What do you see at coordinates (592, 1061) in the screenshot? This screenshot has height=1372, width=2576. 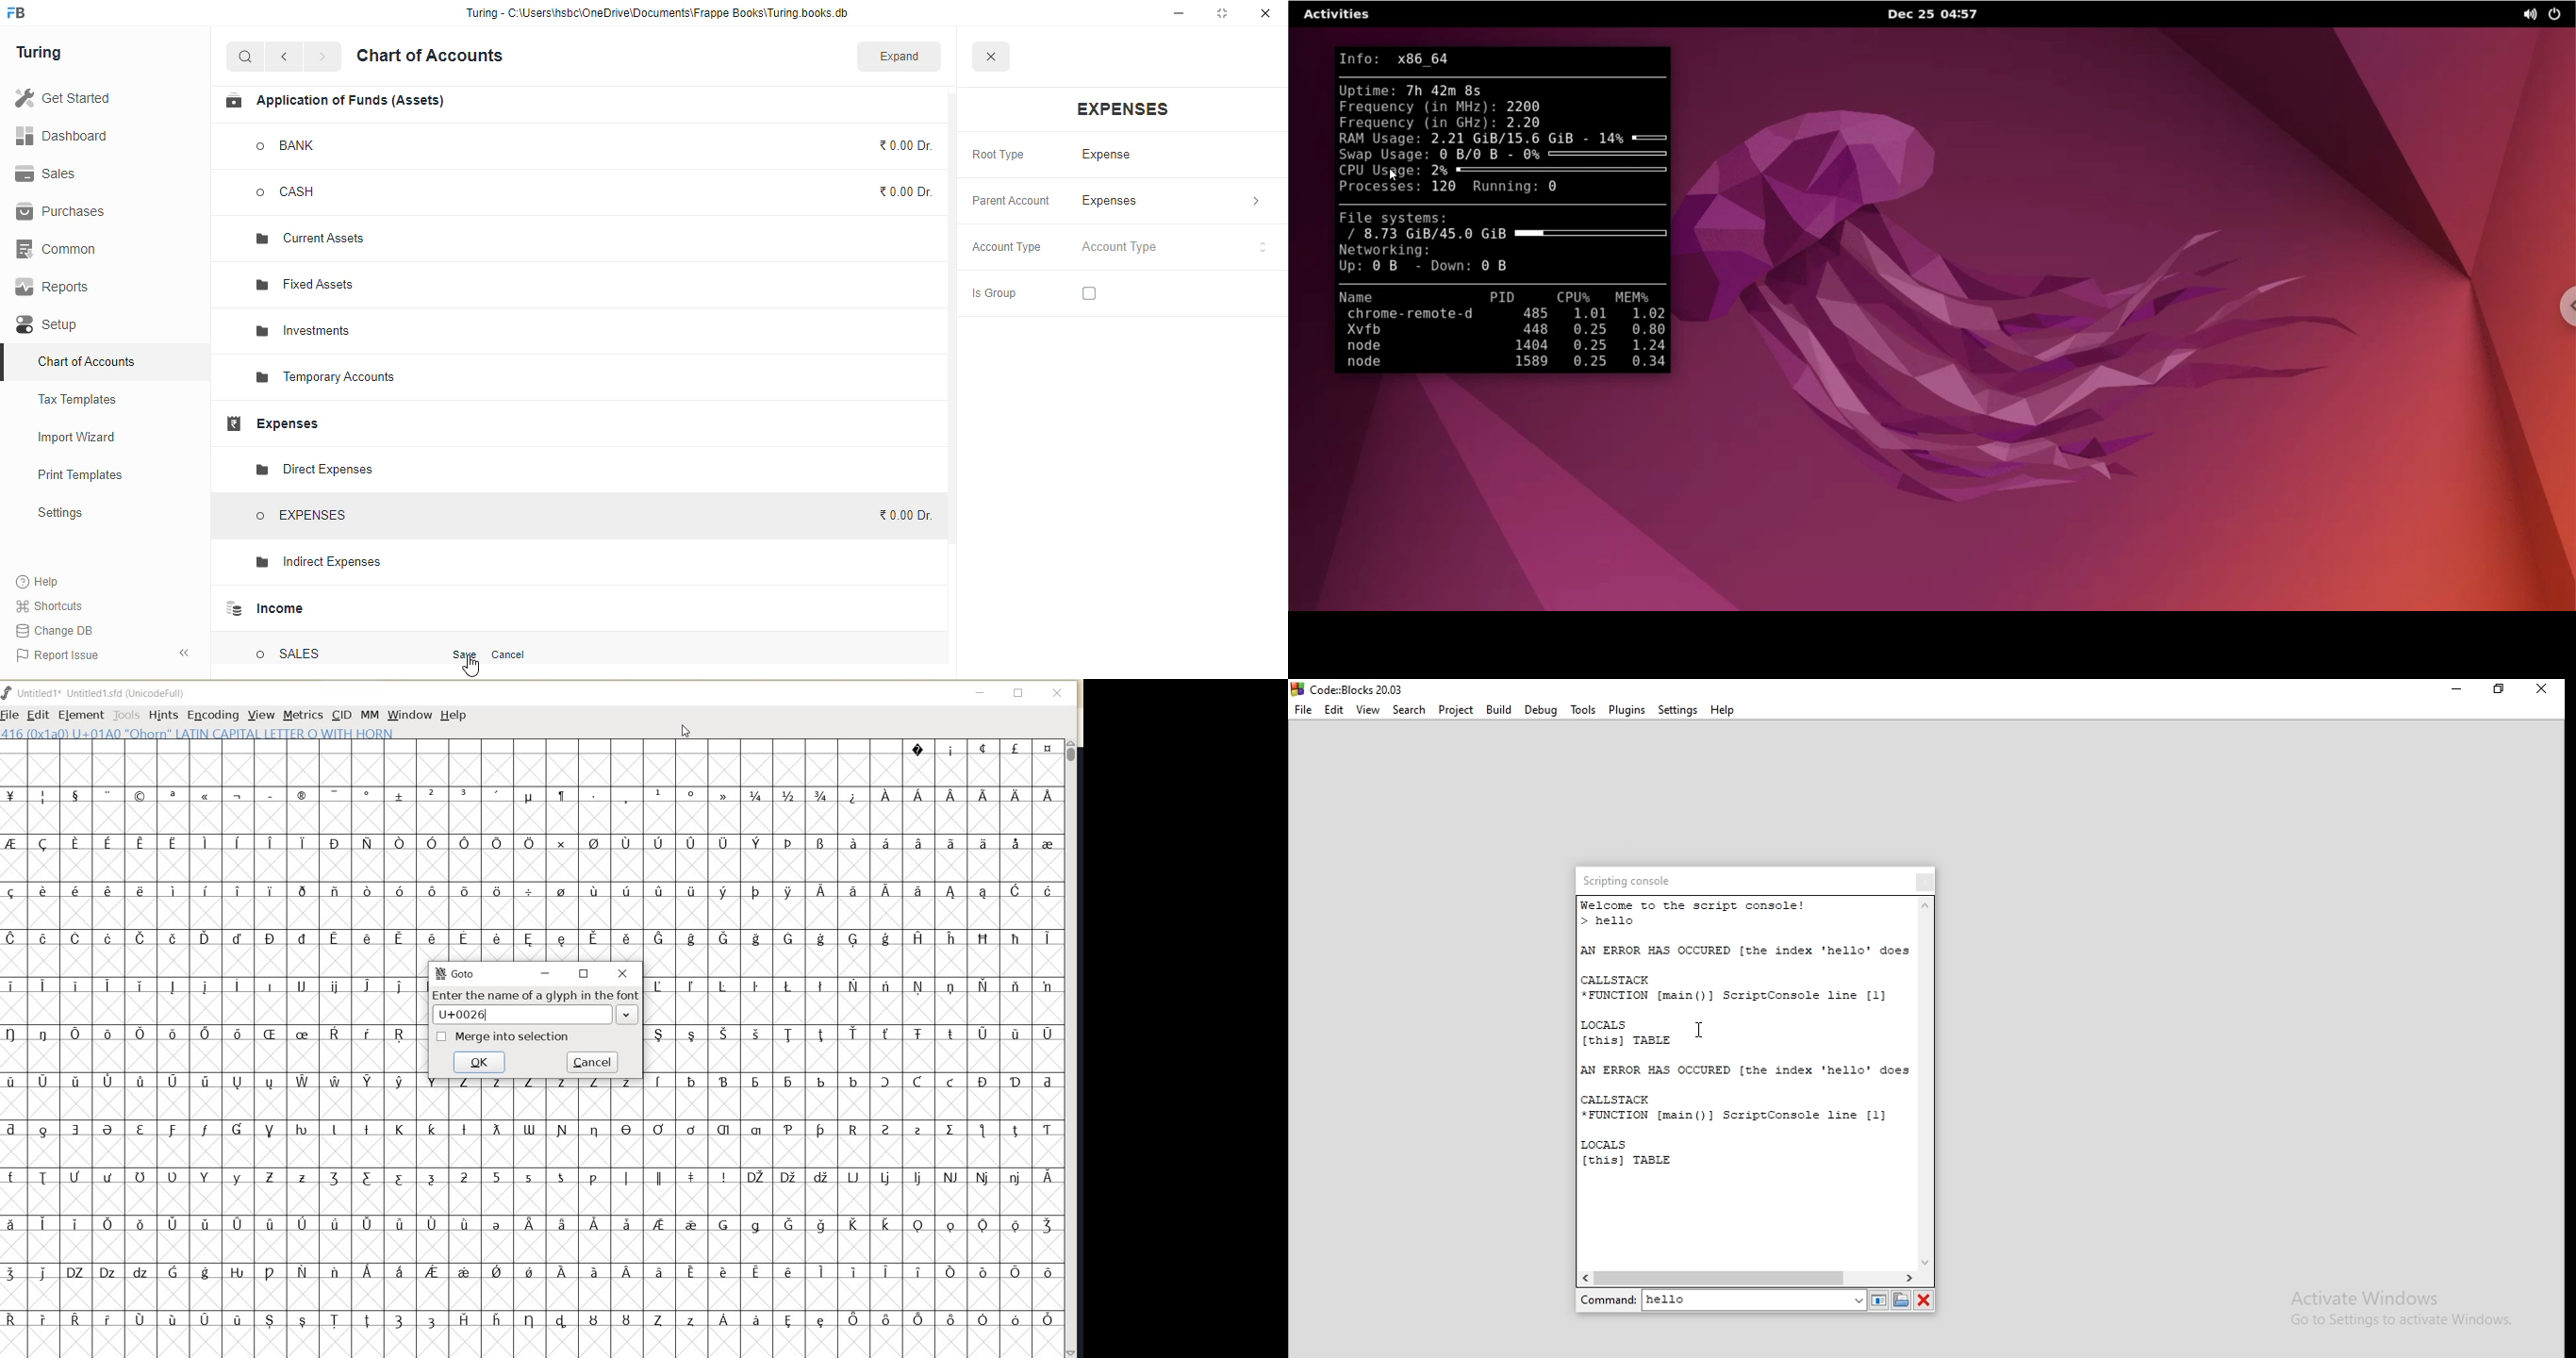 I see `cancel` at bounding box center [592, 1061].